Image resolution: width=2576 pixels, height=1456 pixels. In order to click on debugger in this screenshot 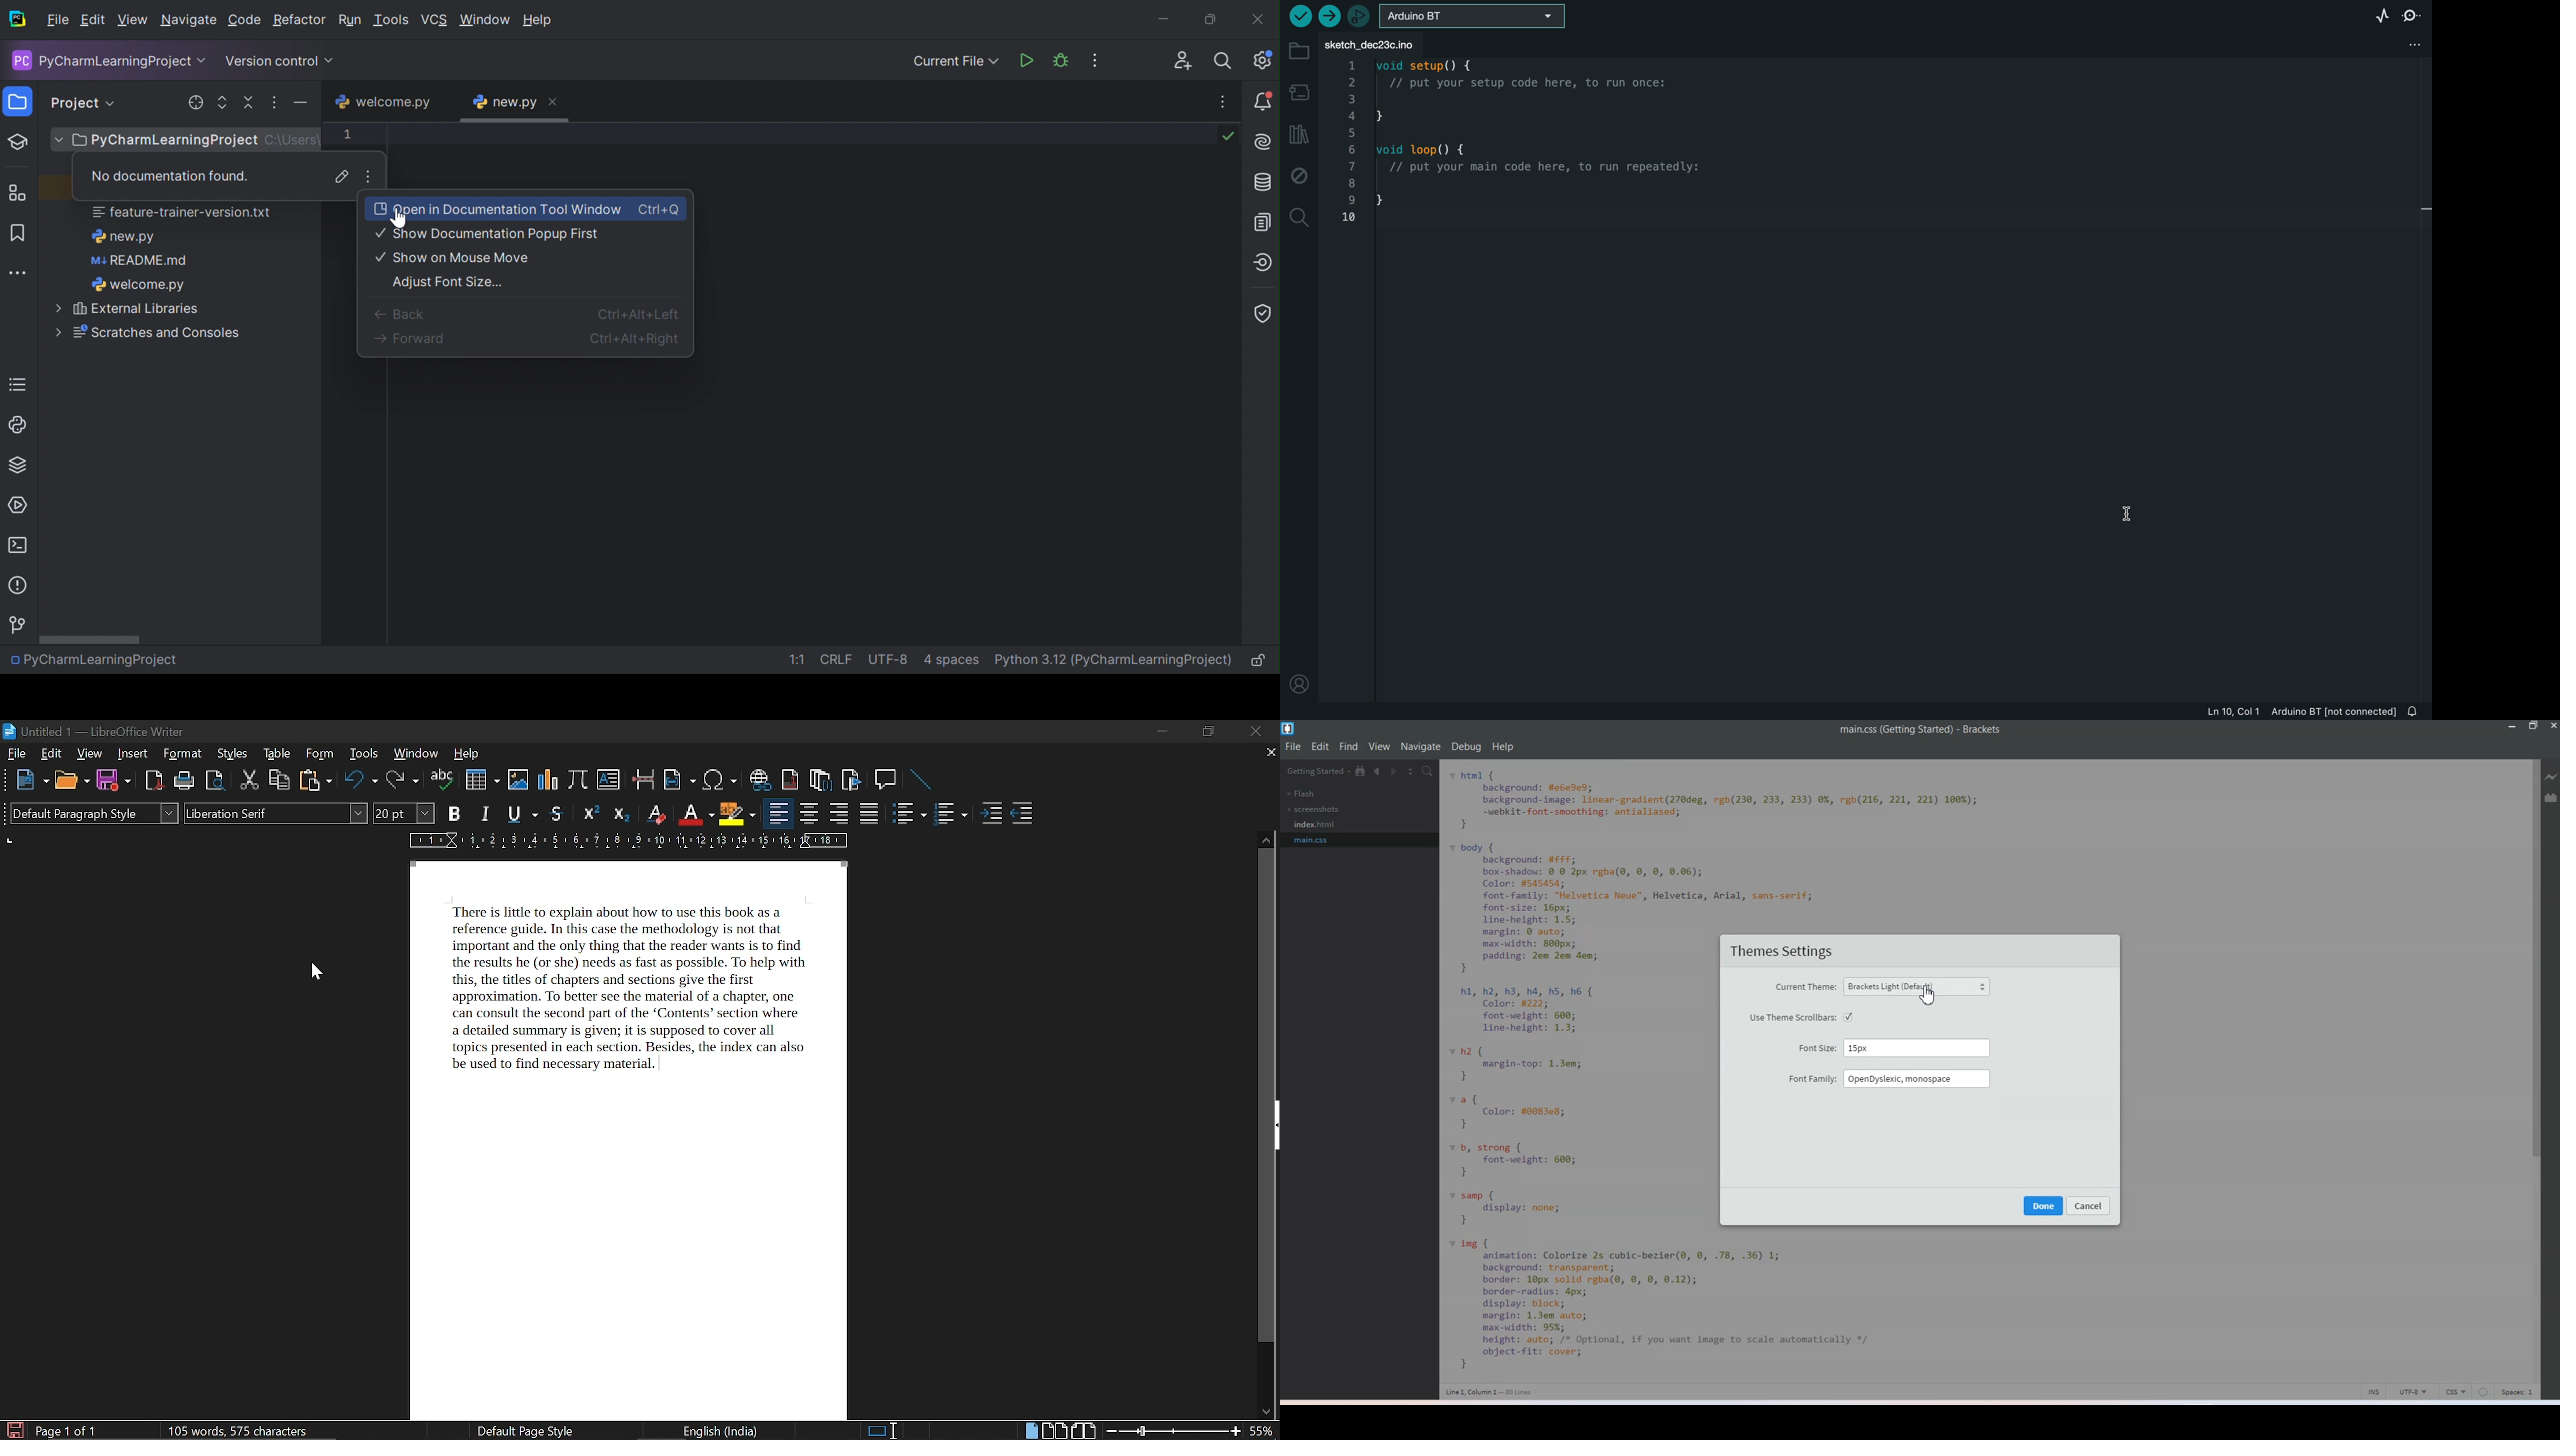, I will do `click(1360, 16)`.